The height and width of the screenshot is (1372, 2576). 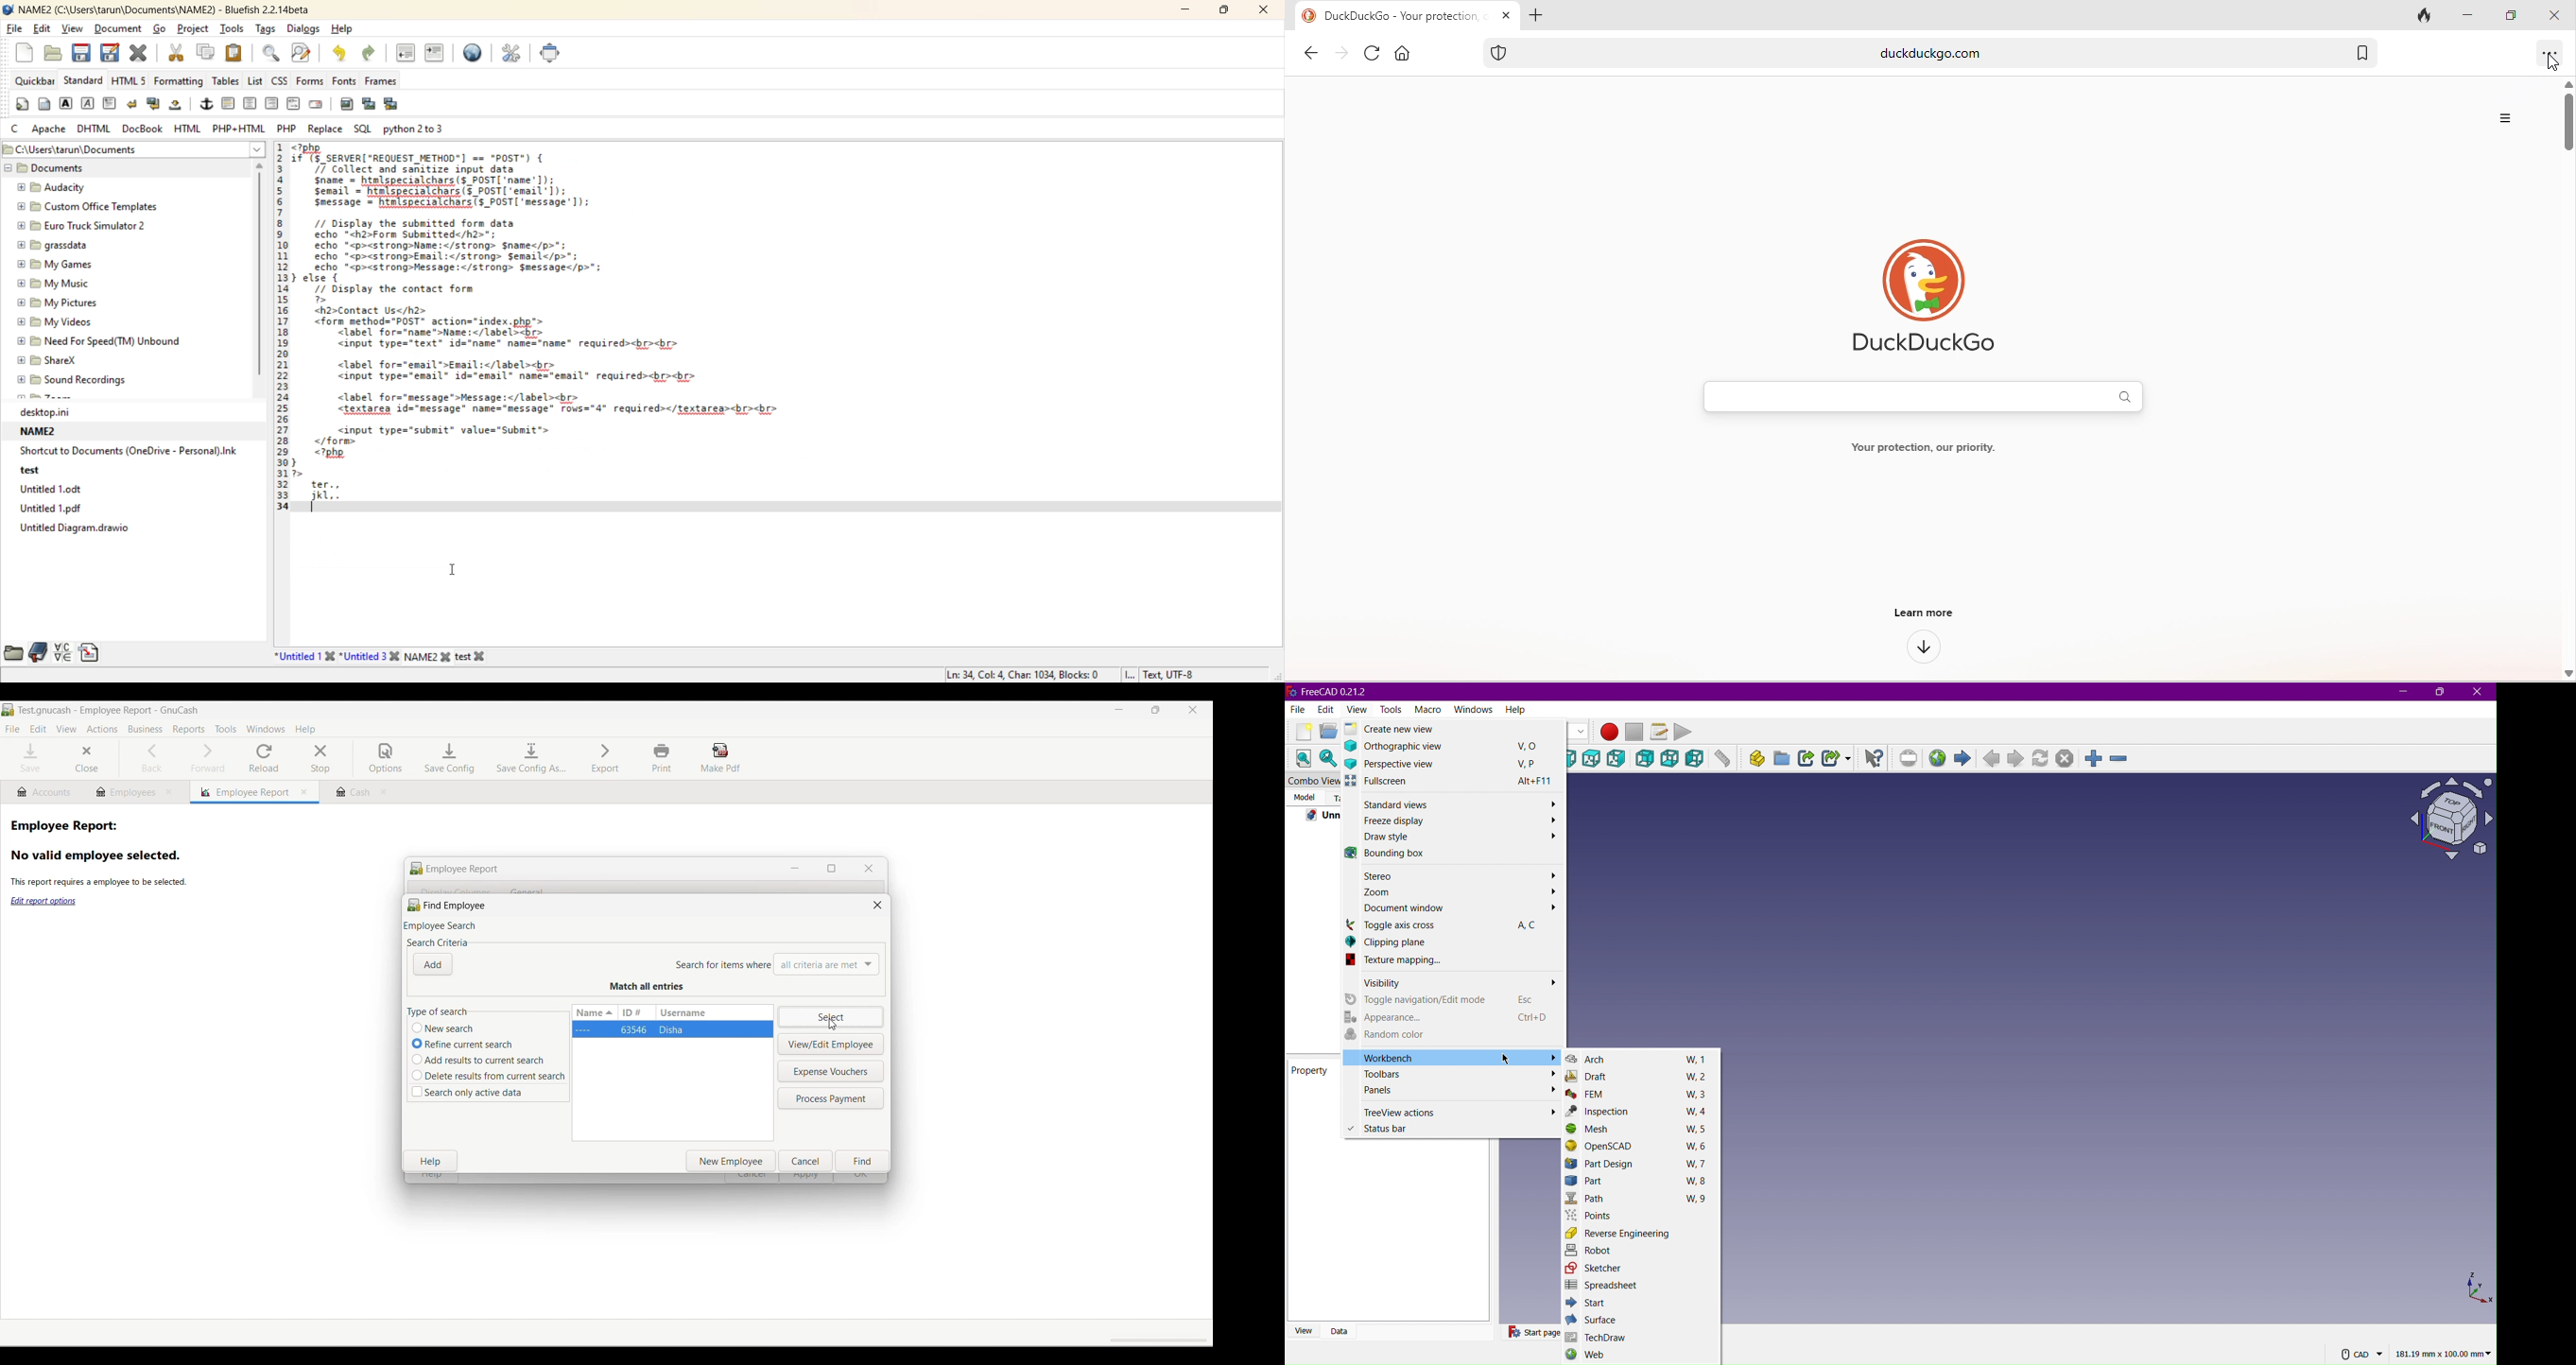 I want to click on Standard views, so click(x=1452, y=804).